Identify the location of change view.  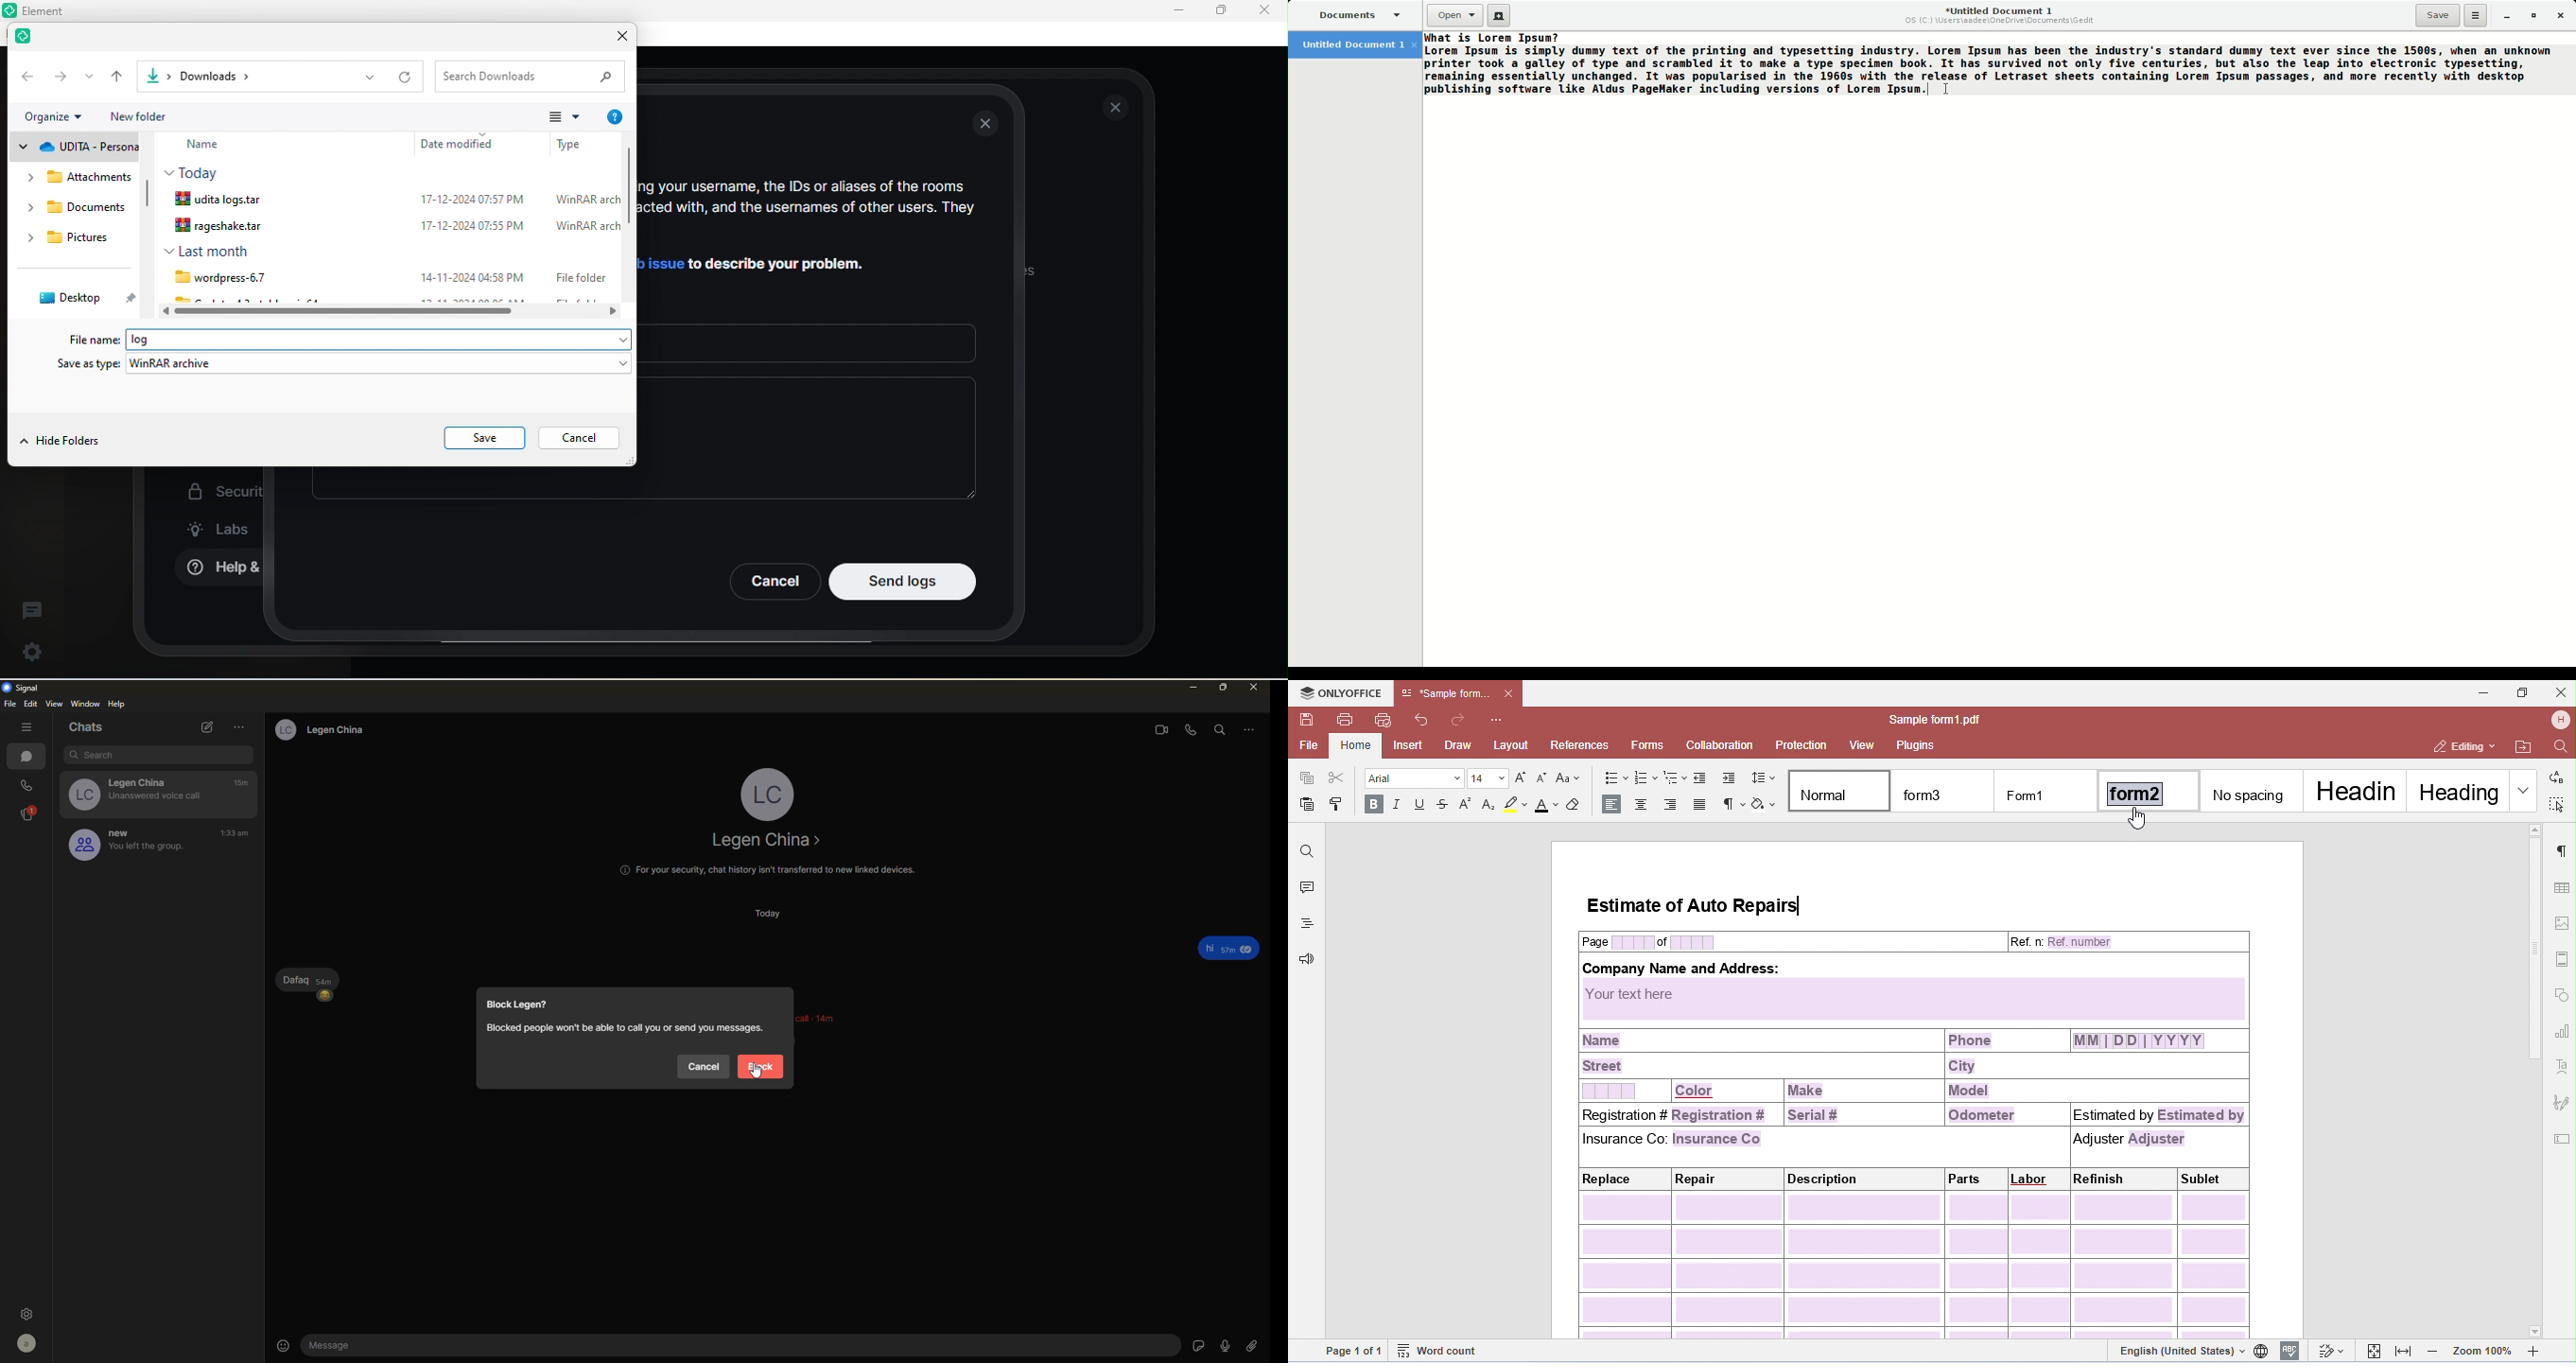
(564, 116).